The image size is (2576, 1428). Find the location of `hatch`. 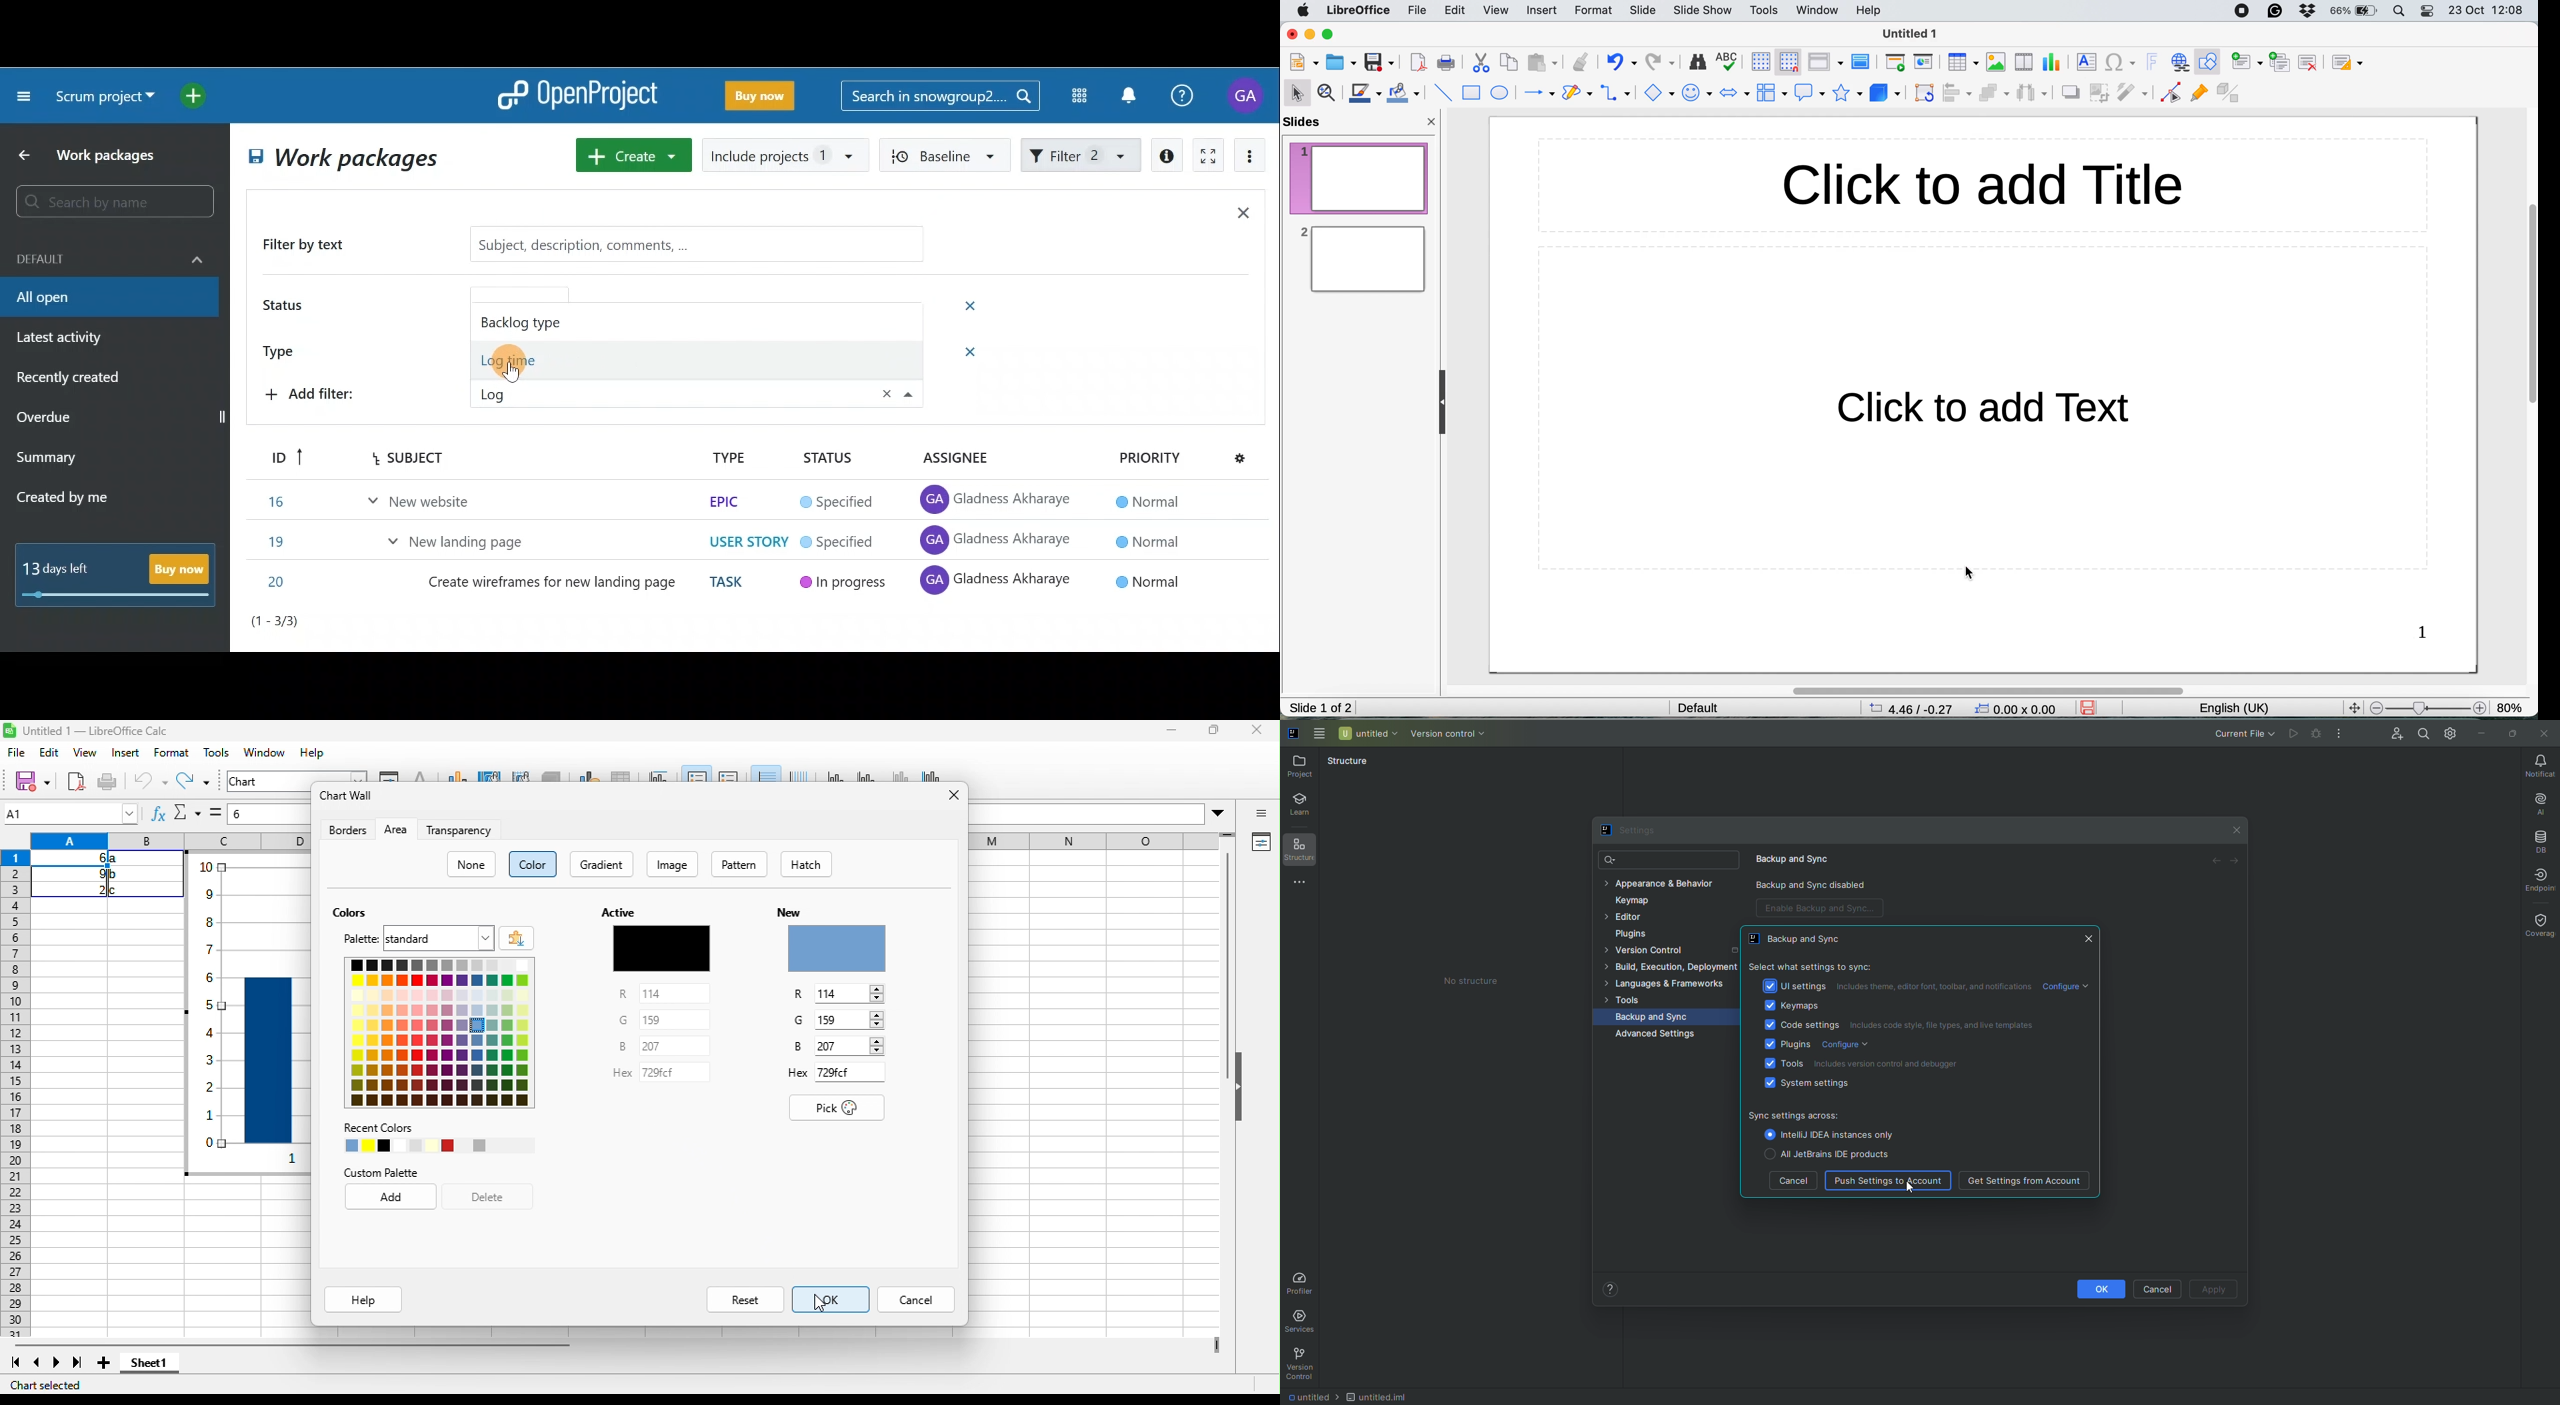

hatch is located at coordinates (824, 864).